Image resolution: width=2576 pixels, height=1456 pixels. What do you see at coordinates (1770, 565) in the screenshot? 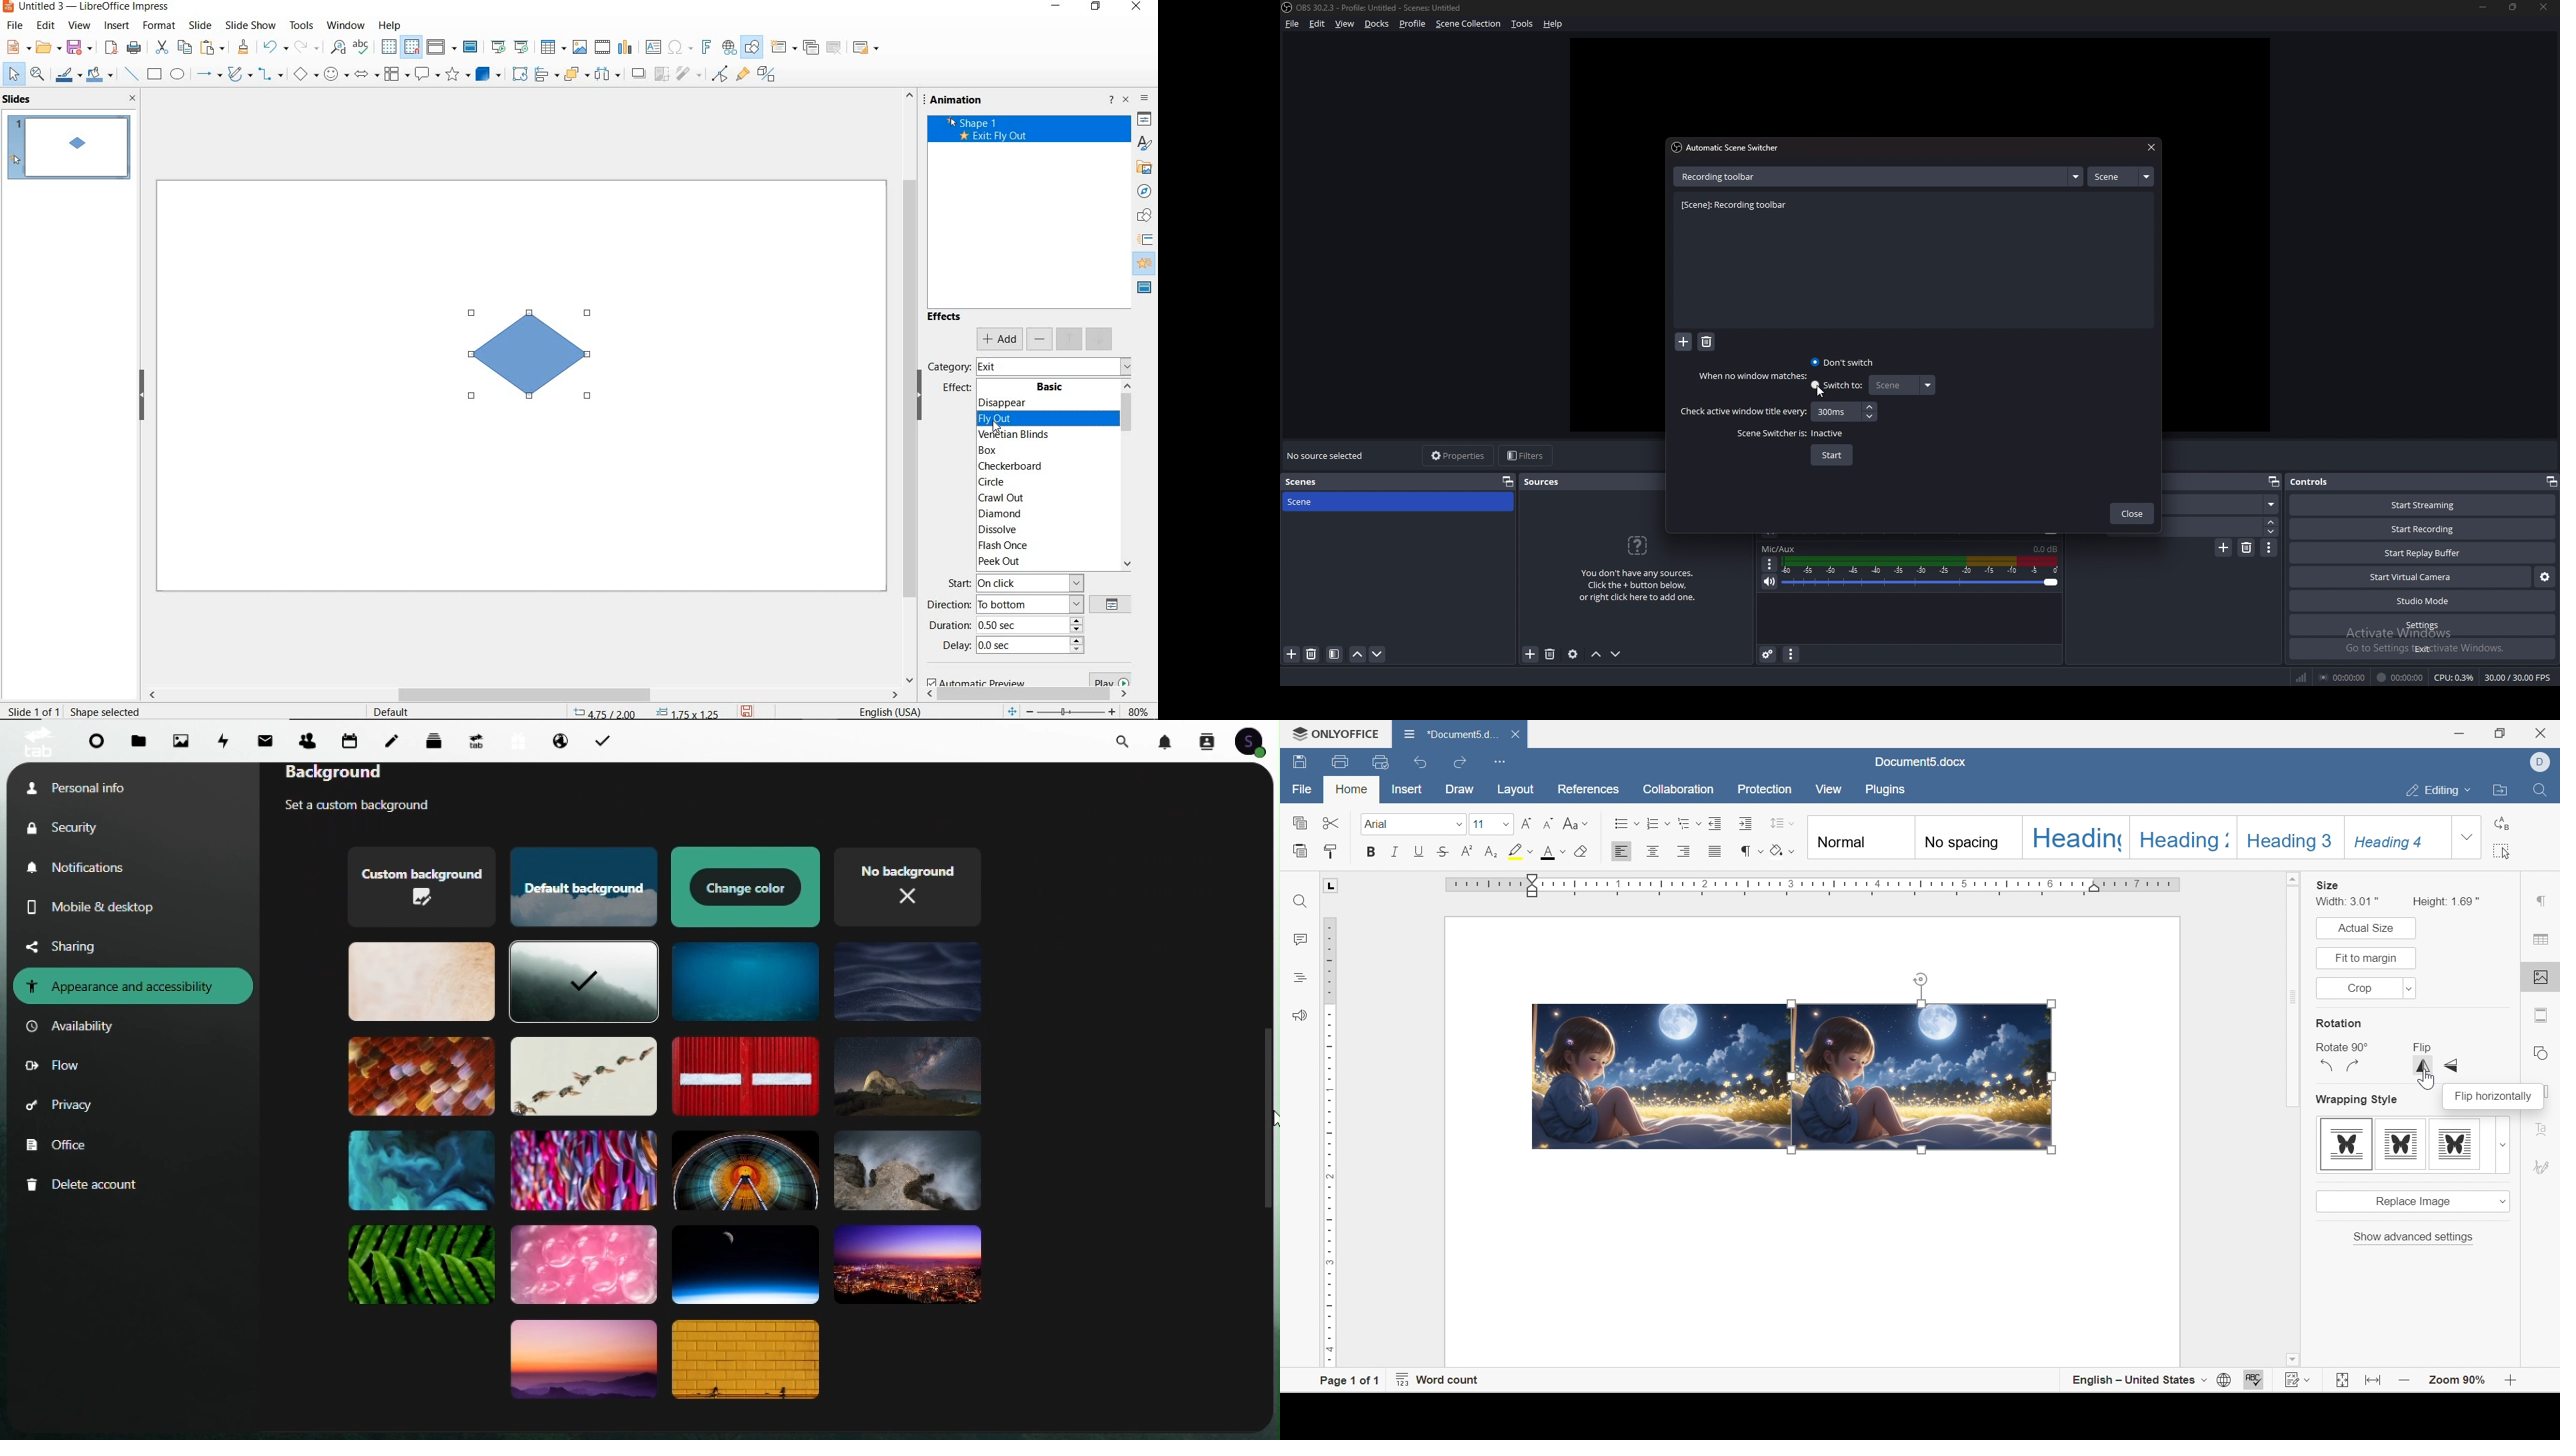
I see `options` at bounding box center [1770, 565].